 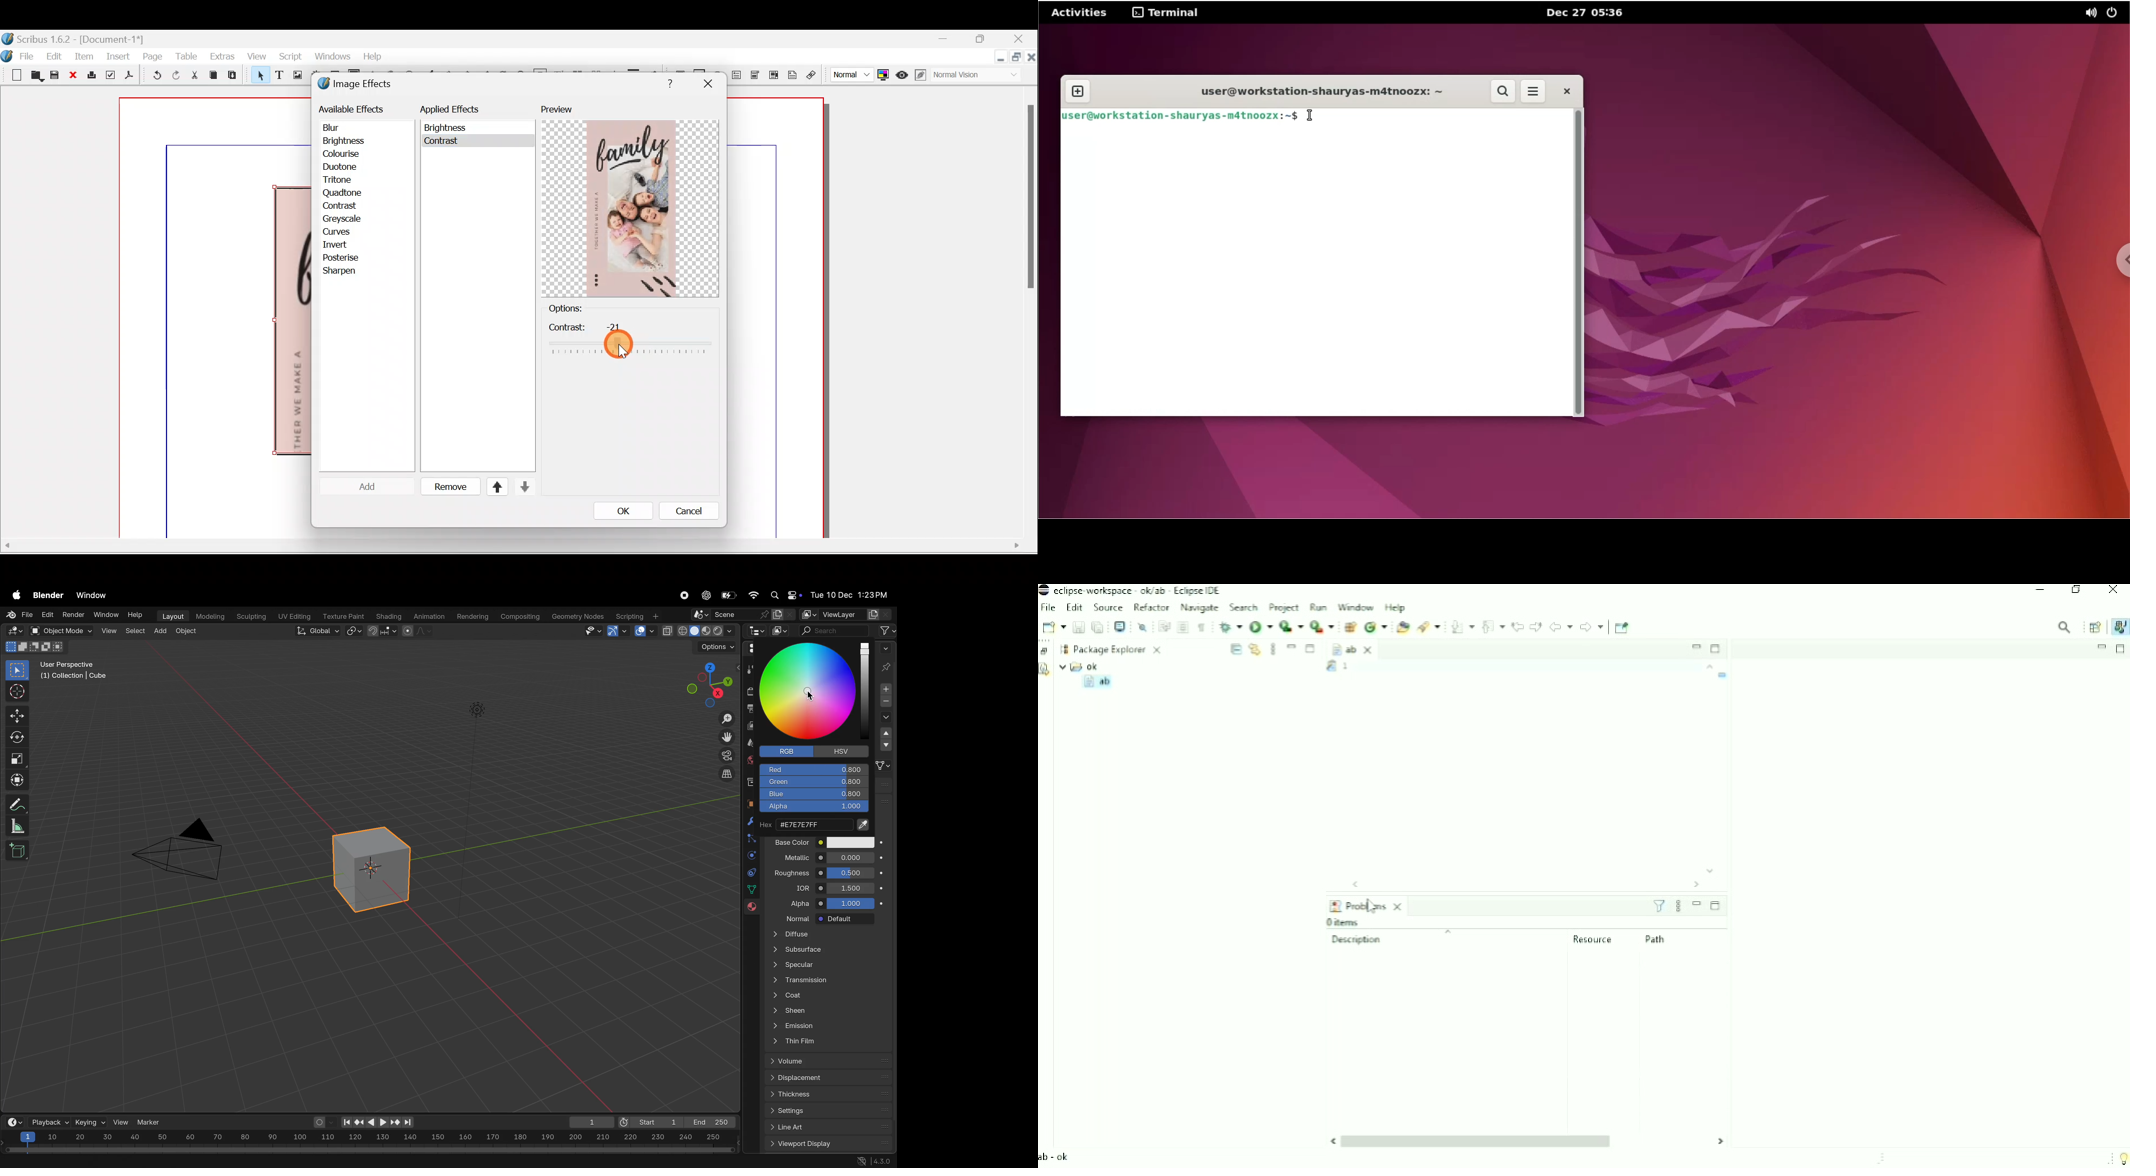 I want to click on Shading, so click(x=389, y=616).